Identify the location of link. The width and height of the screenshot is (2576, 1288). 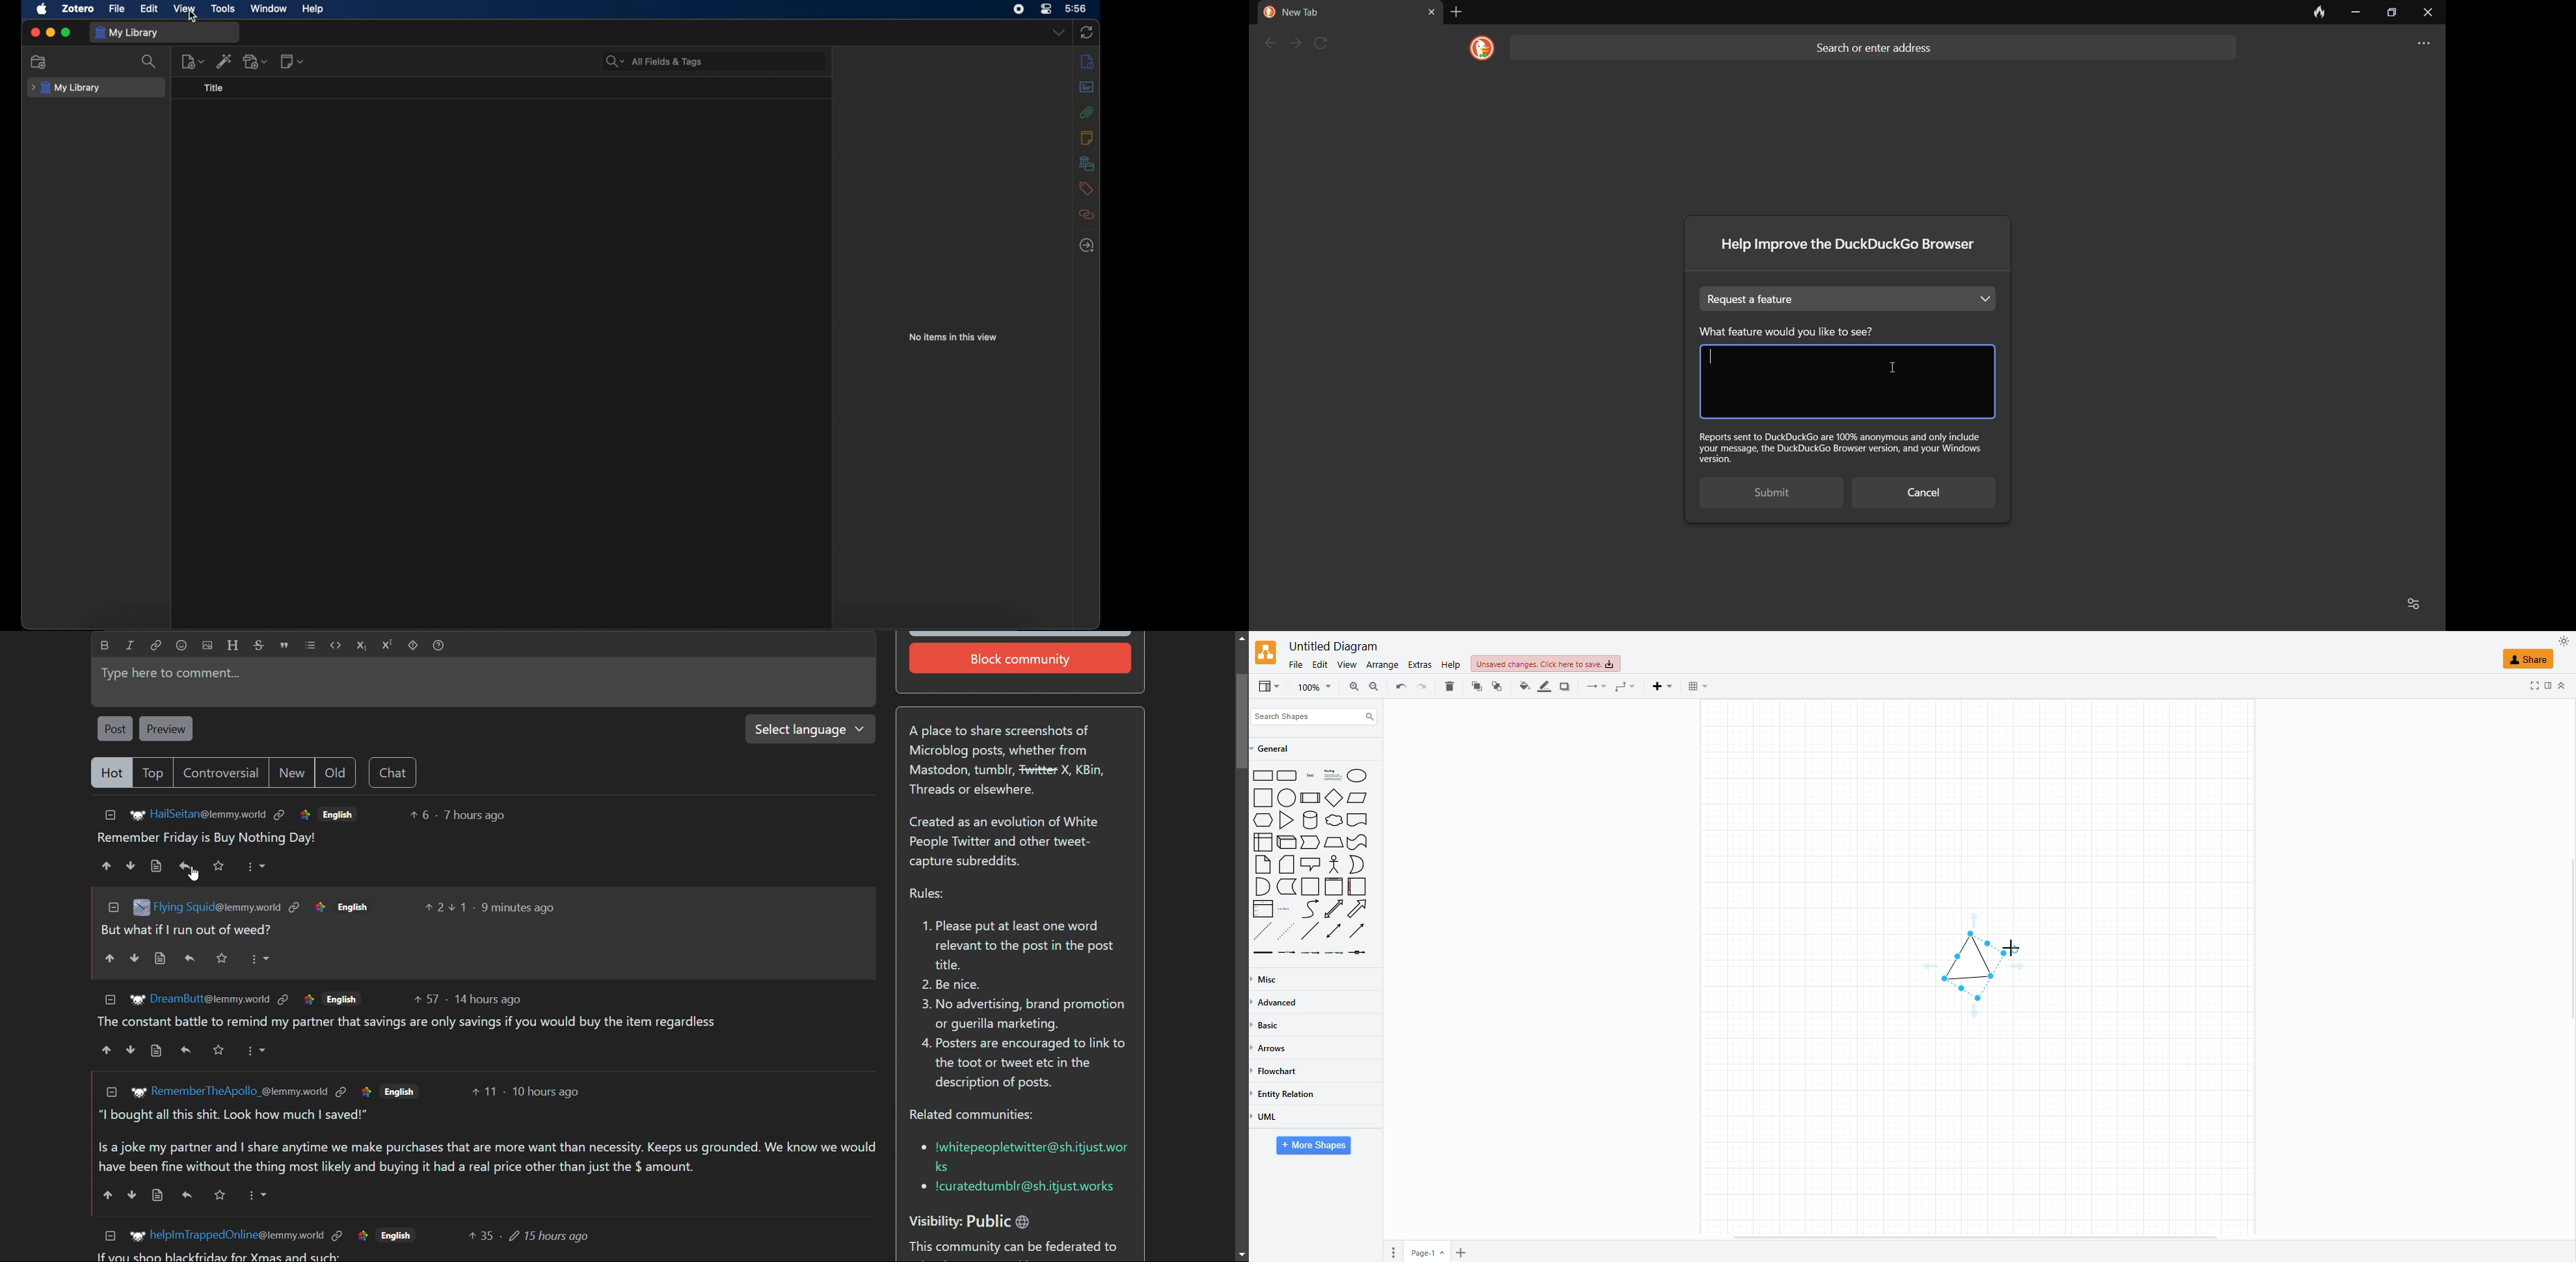
(342, 1092).